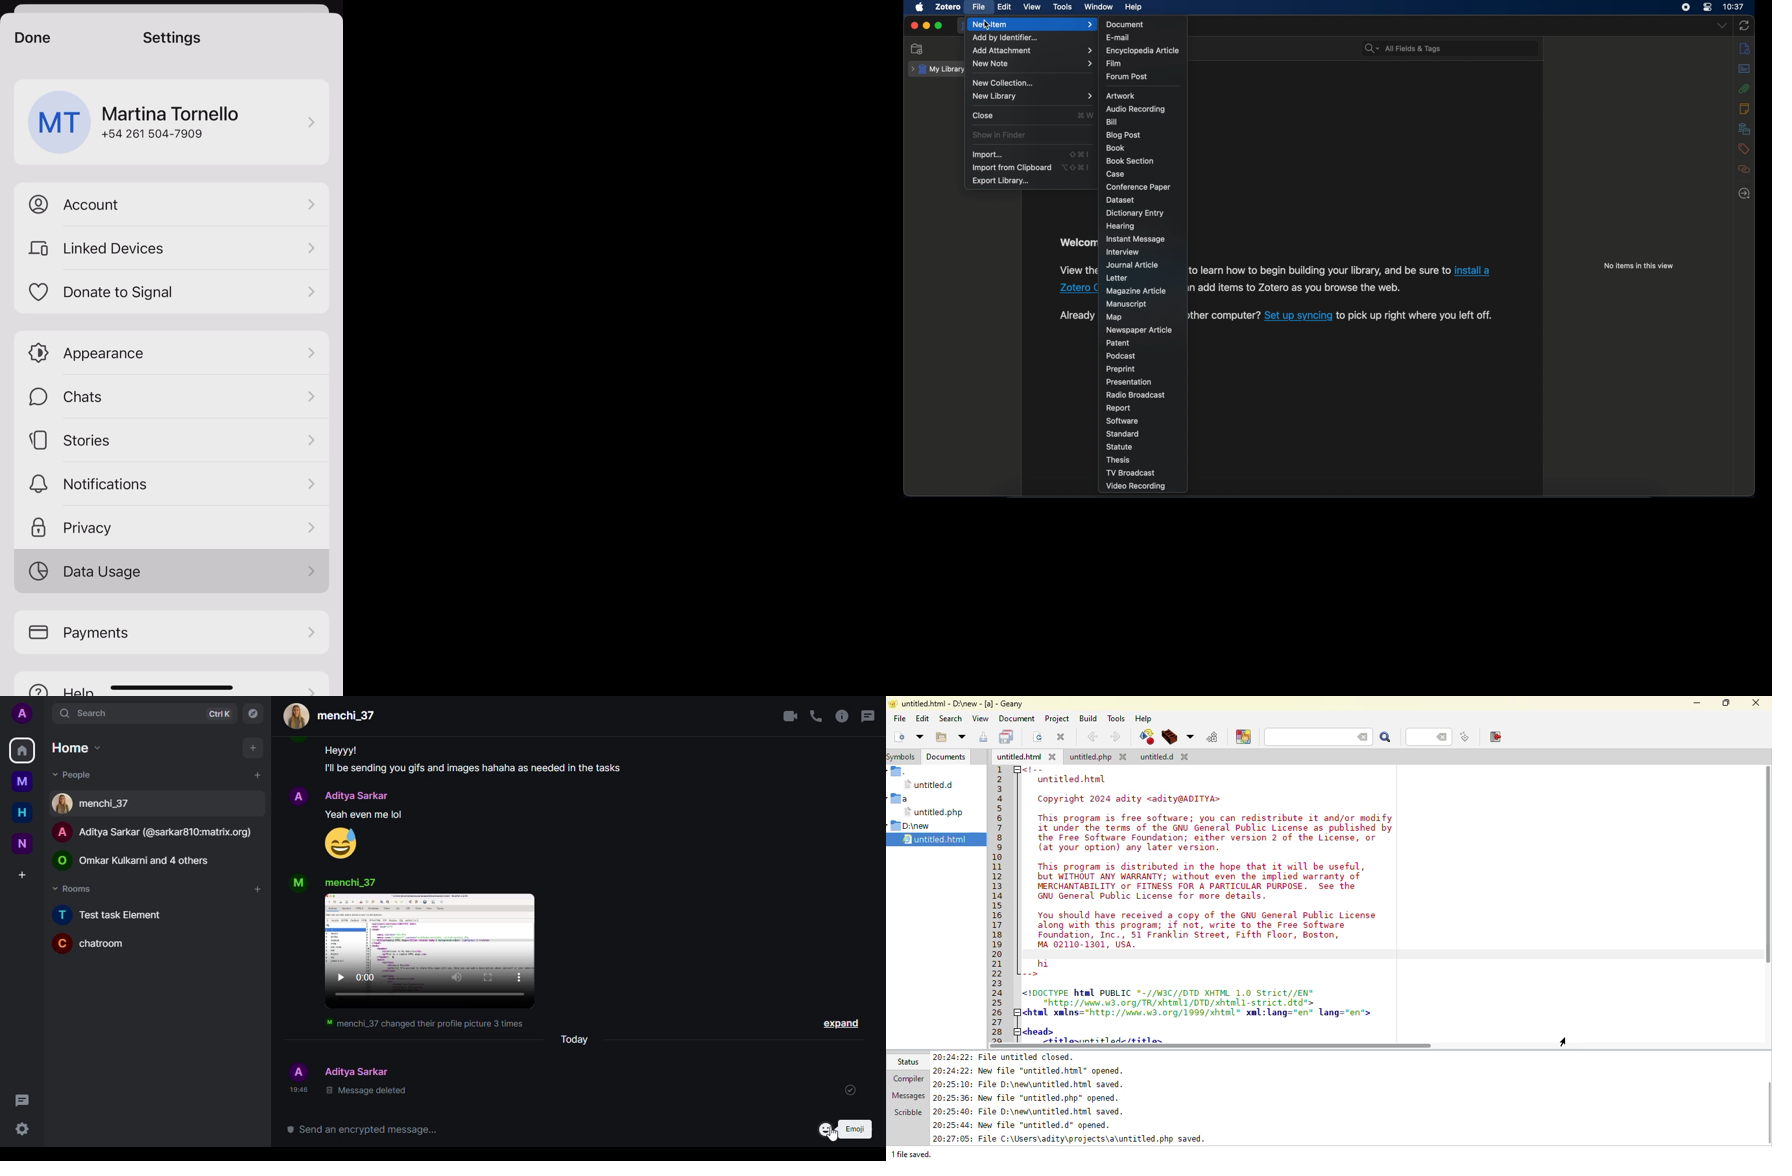 Image resolution: width=1792 pixels, height=1176 pixels. What do you see at coordinates (1708, 8) in the screenshot?
I see `control center` at bounding box center [1708, 8].